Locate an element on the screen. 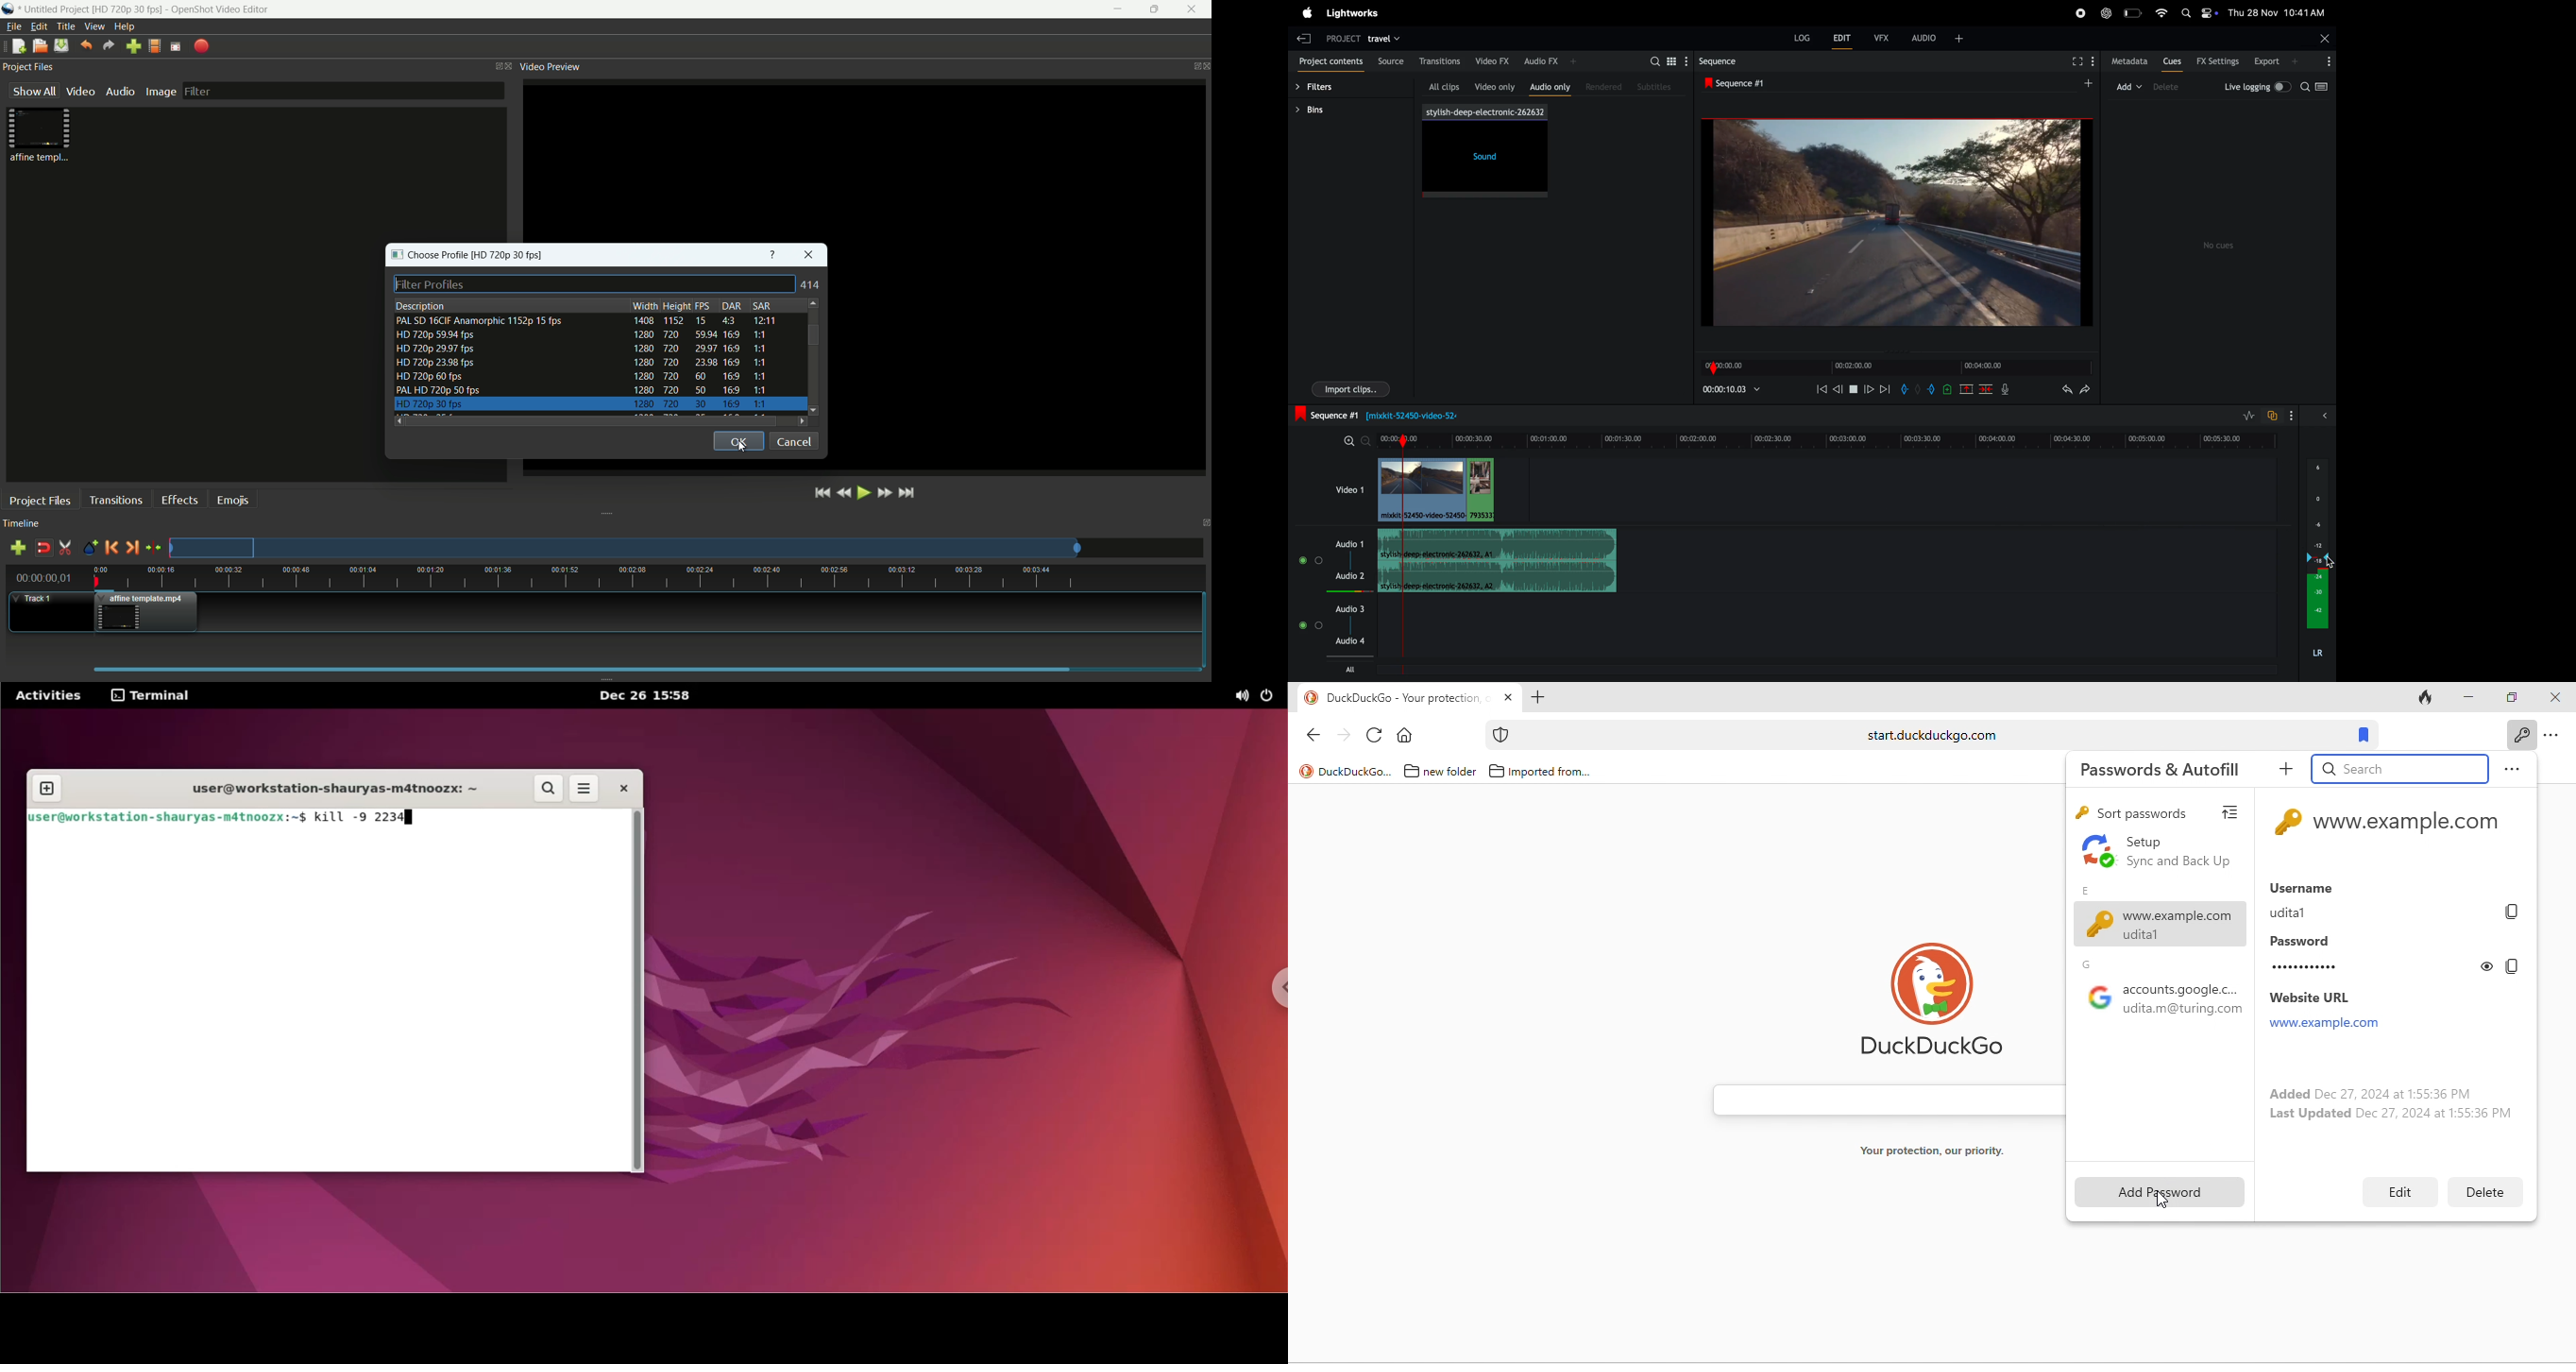  audio is located at coordinates (1938, 37).